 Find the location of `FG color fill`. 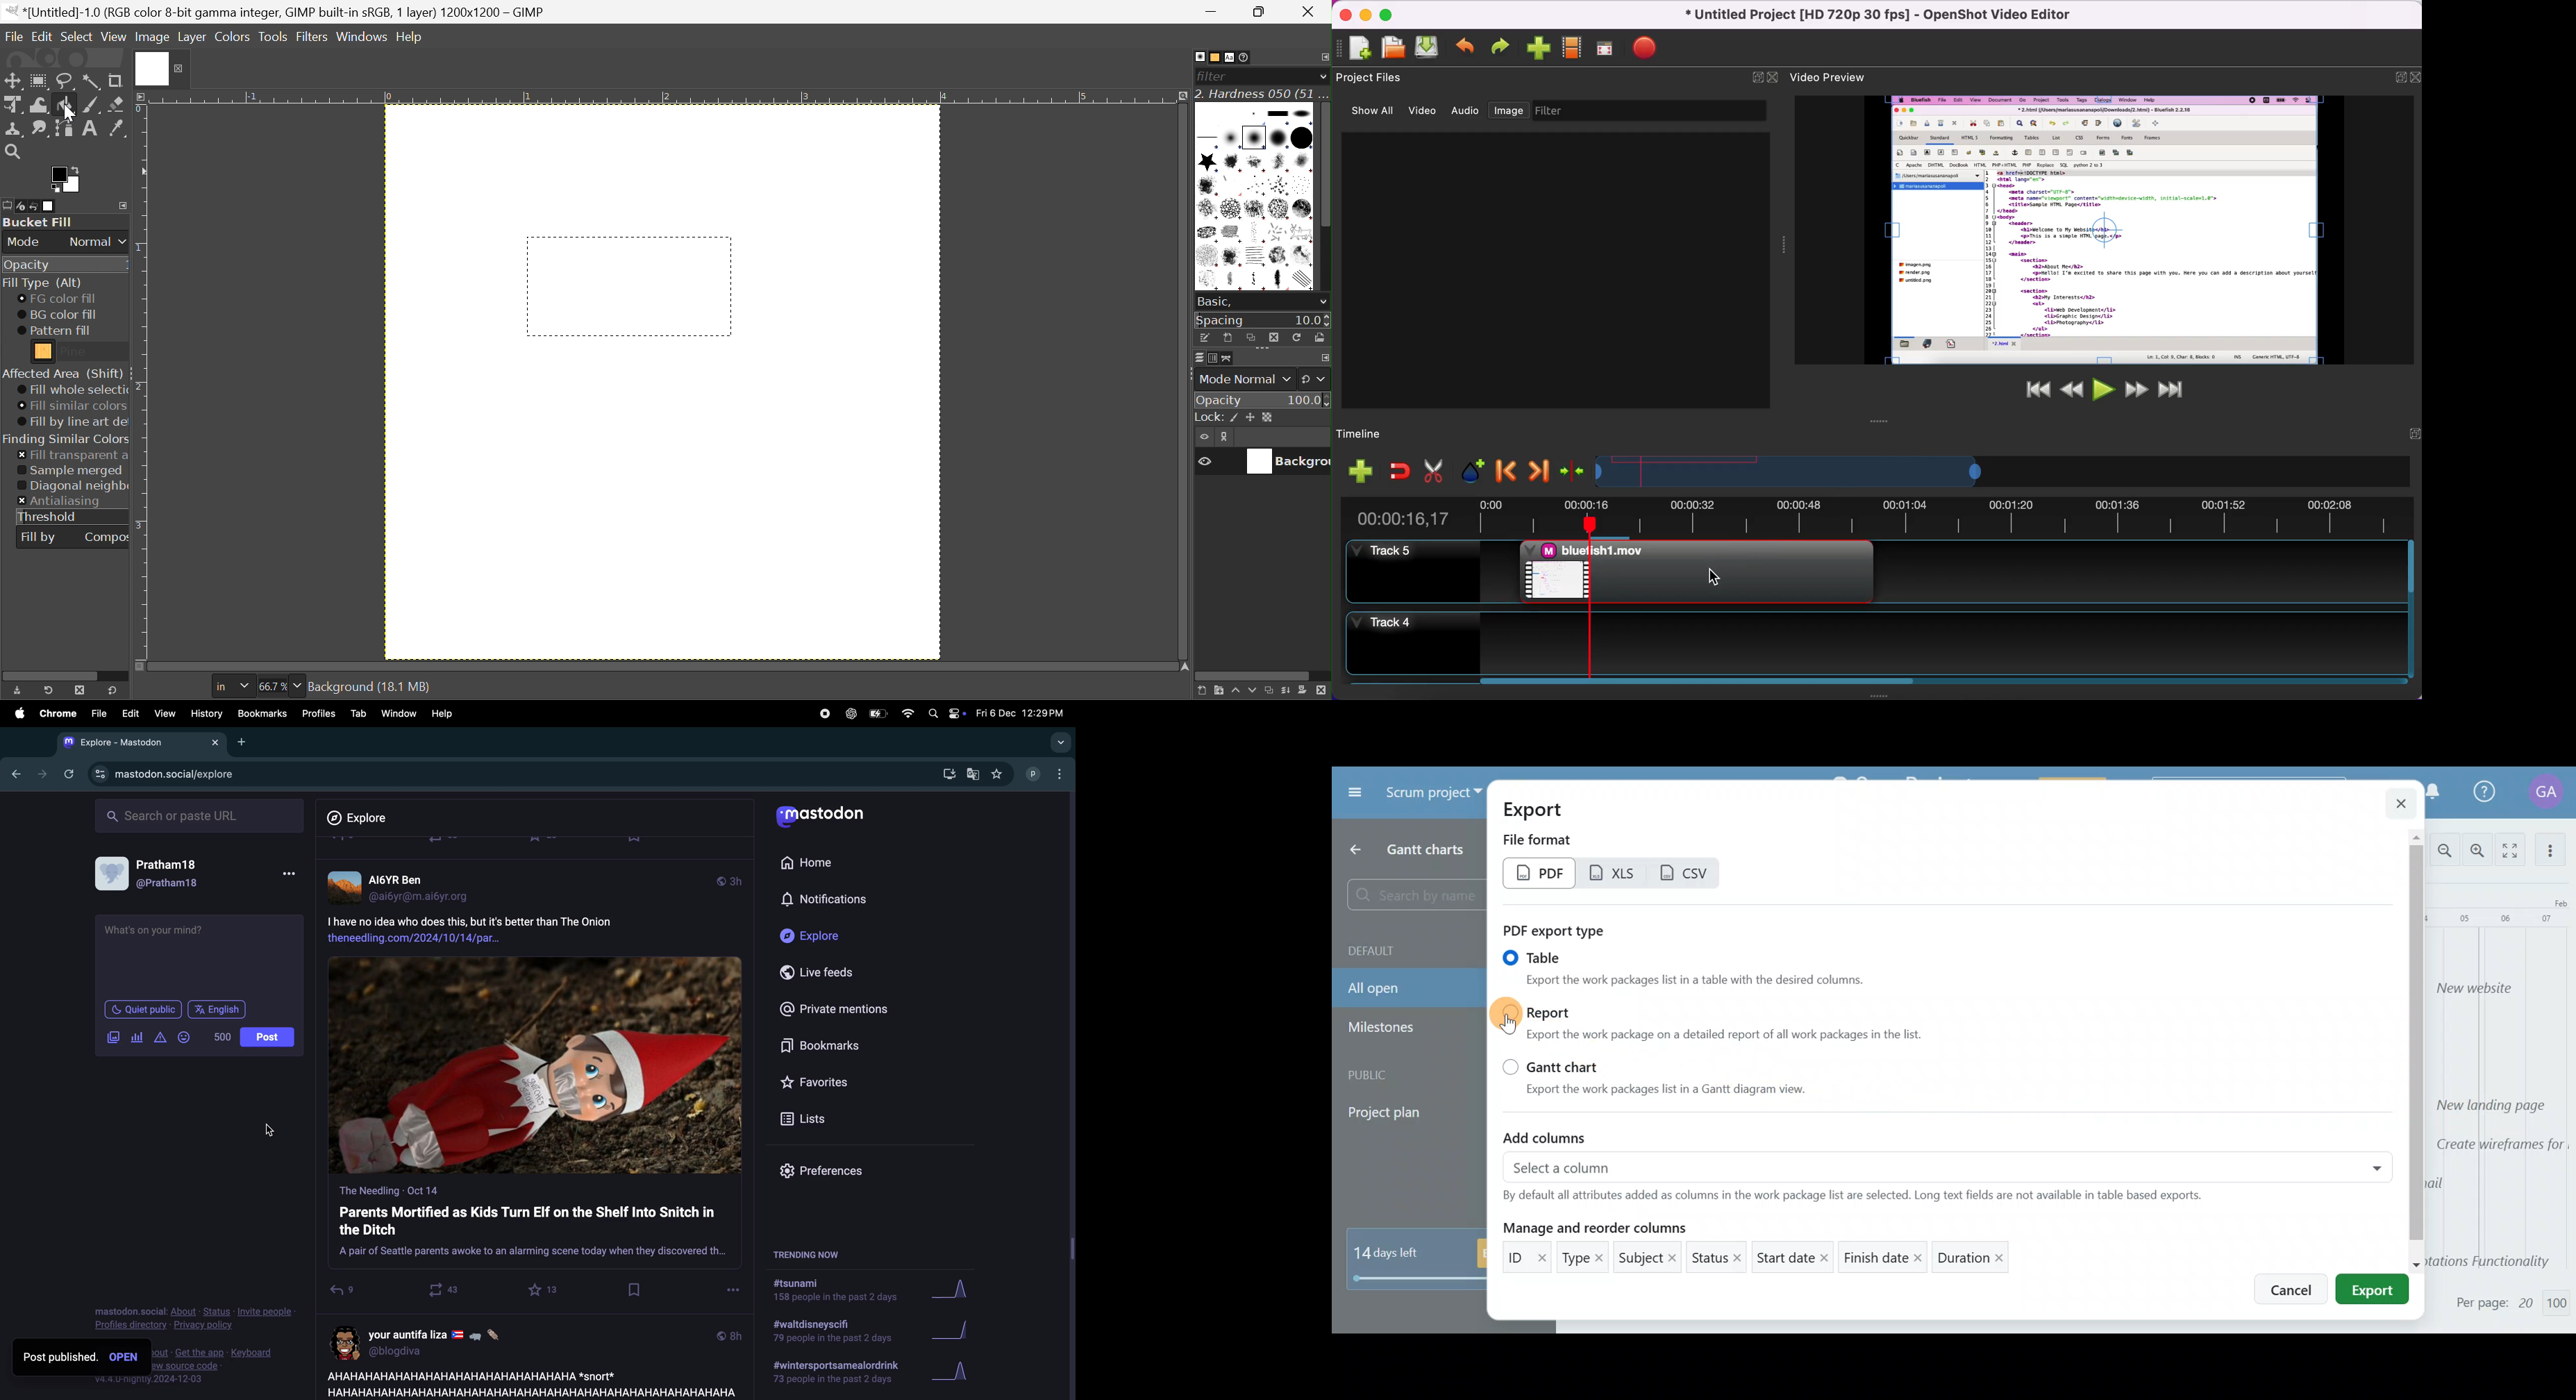

FG color fill is located at coordinates (56, 299).